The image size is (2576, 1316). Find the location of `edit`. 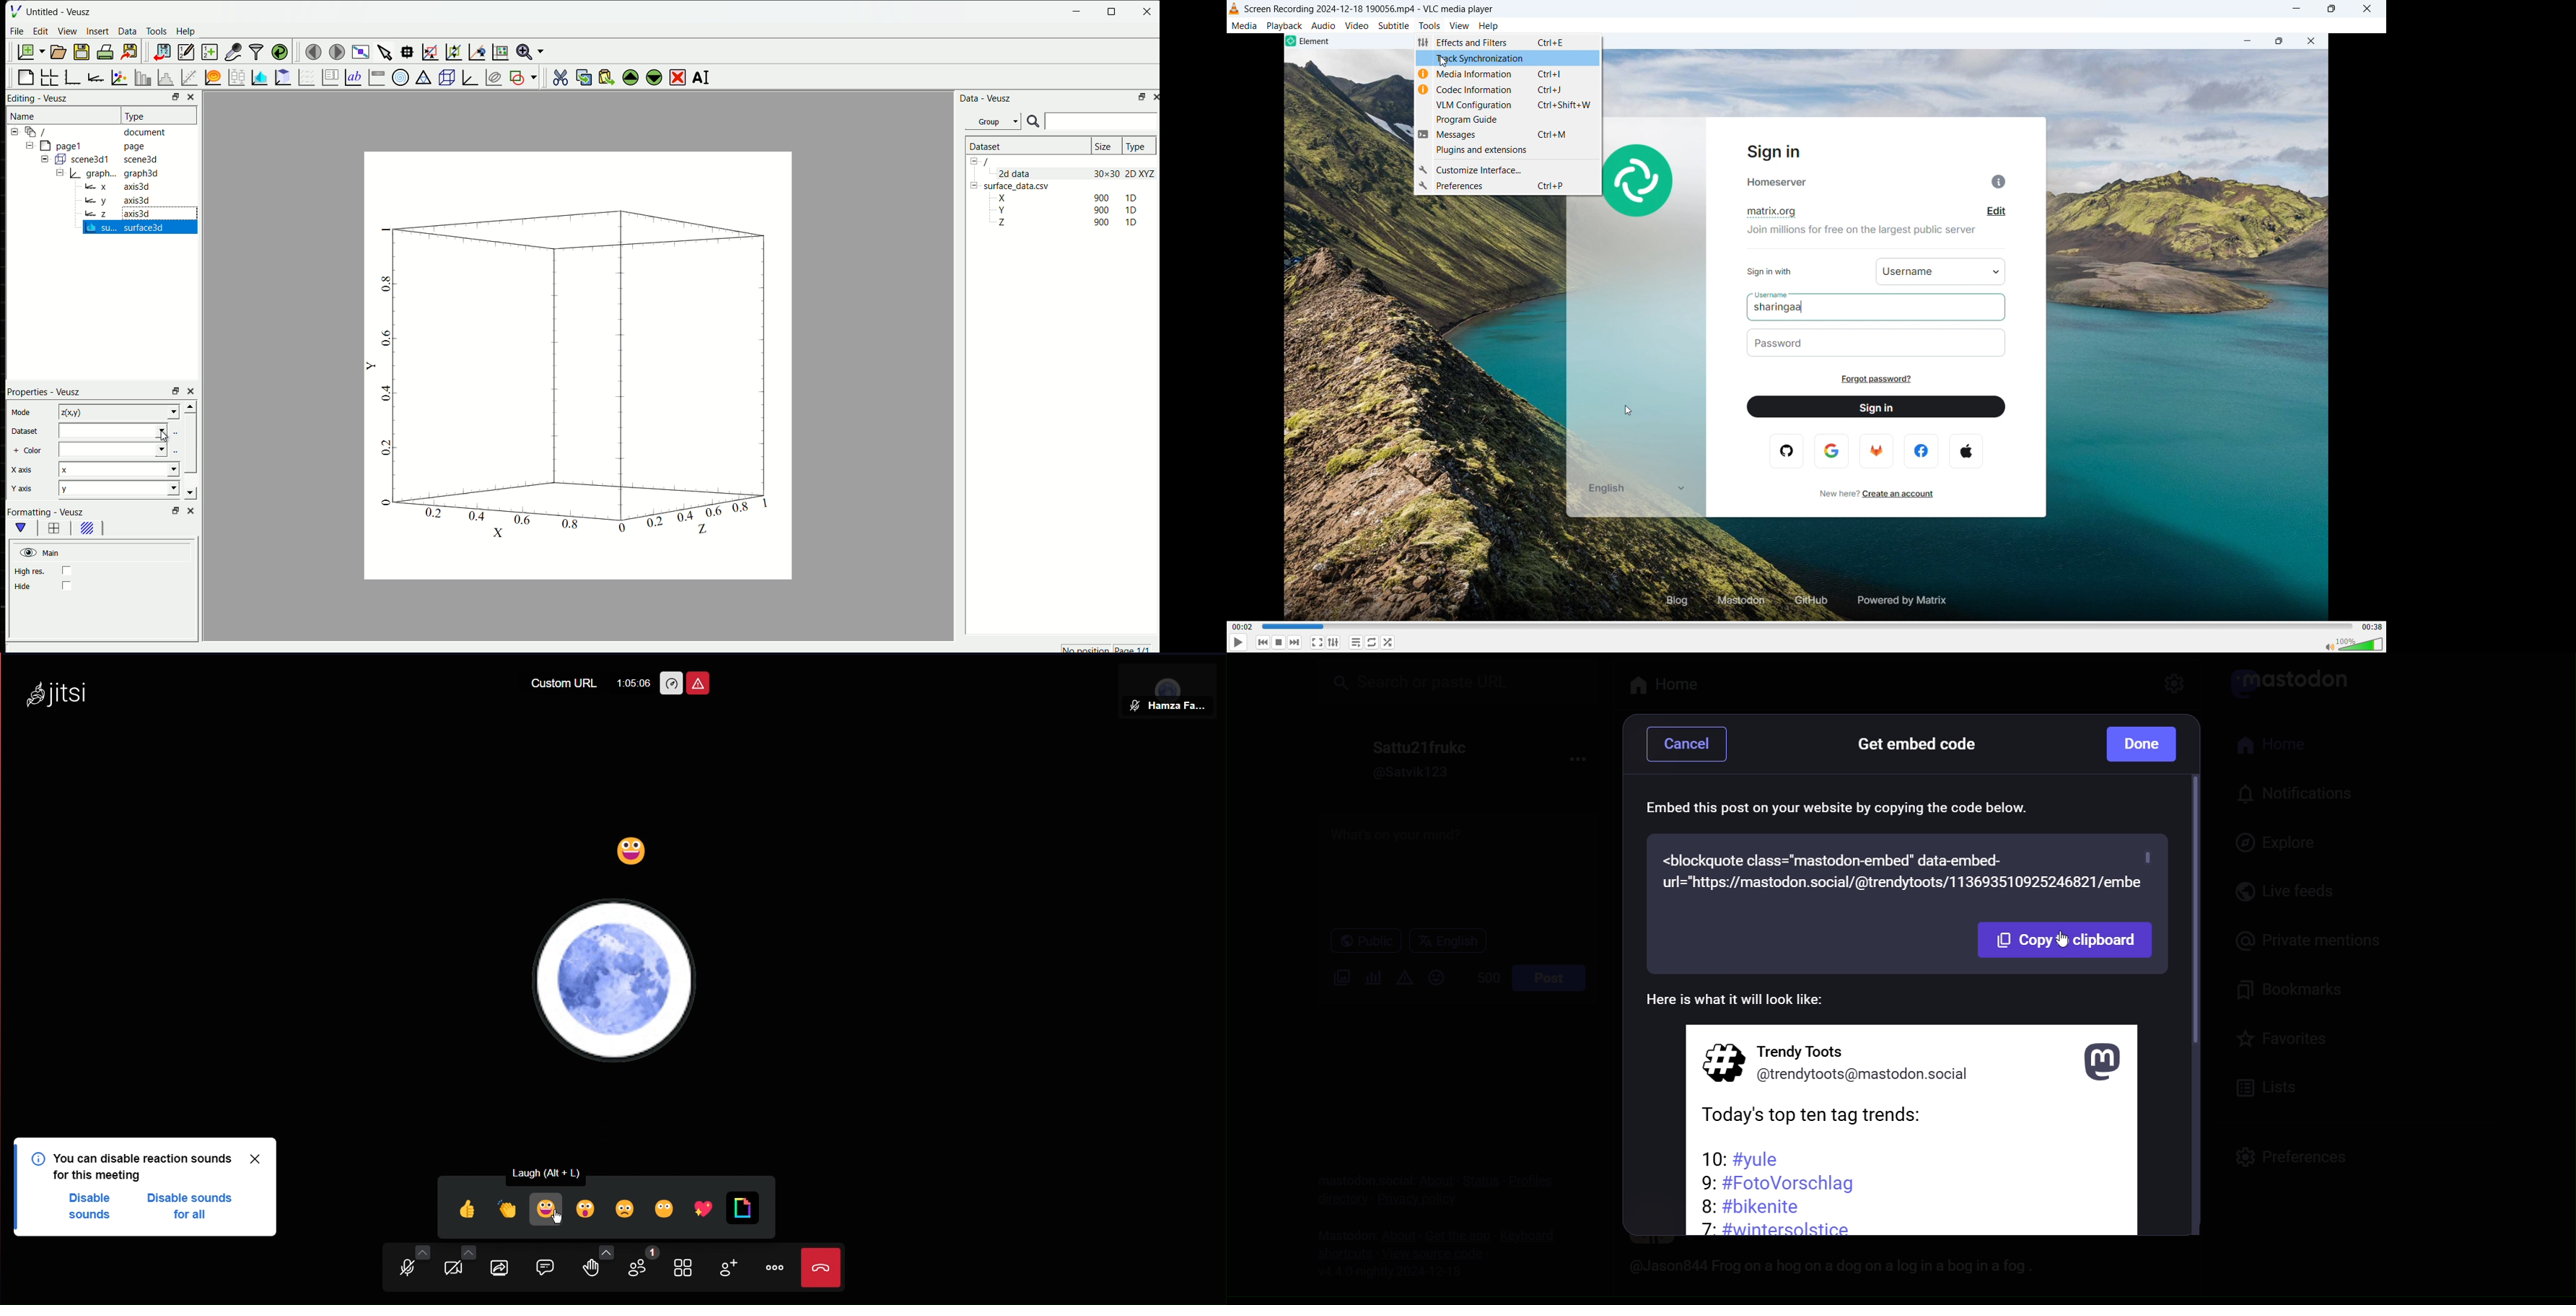

edit is located at coordinates (1997, 211).